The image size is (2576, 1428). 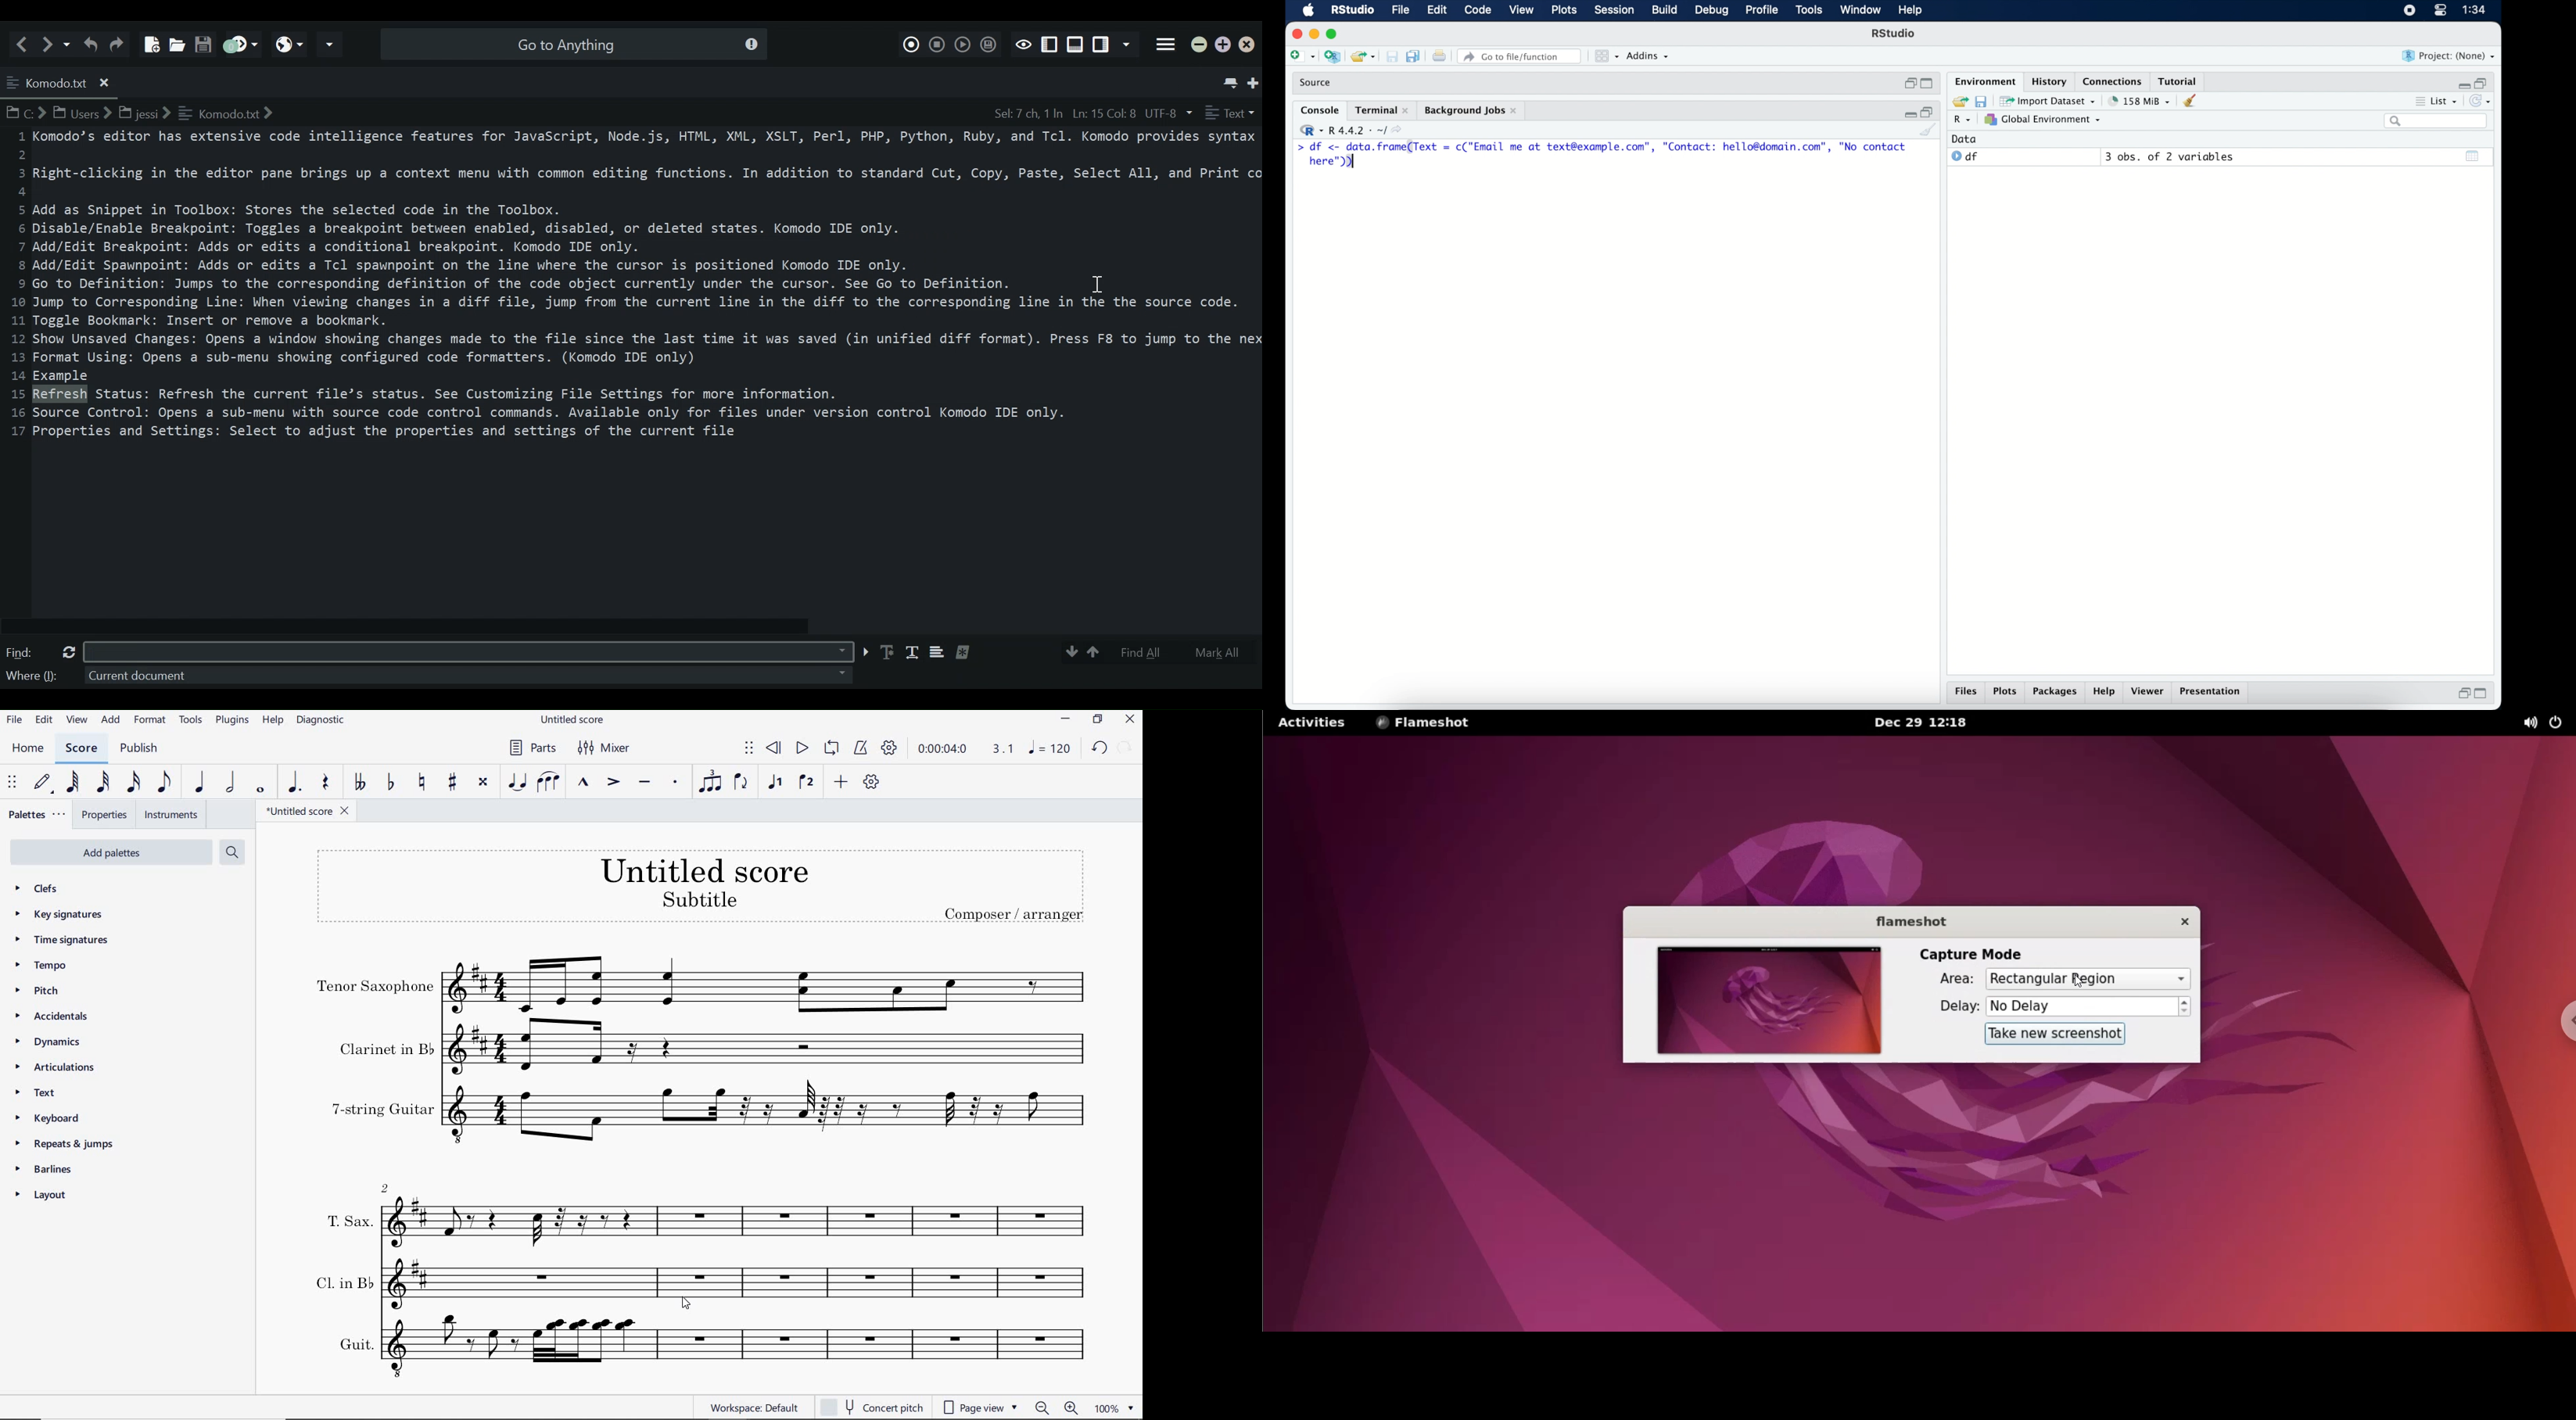 What do you see at coordinates (1401, 11) in the screenshot?
I see `file` at bounding box center [1401, 11].